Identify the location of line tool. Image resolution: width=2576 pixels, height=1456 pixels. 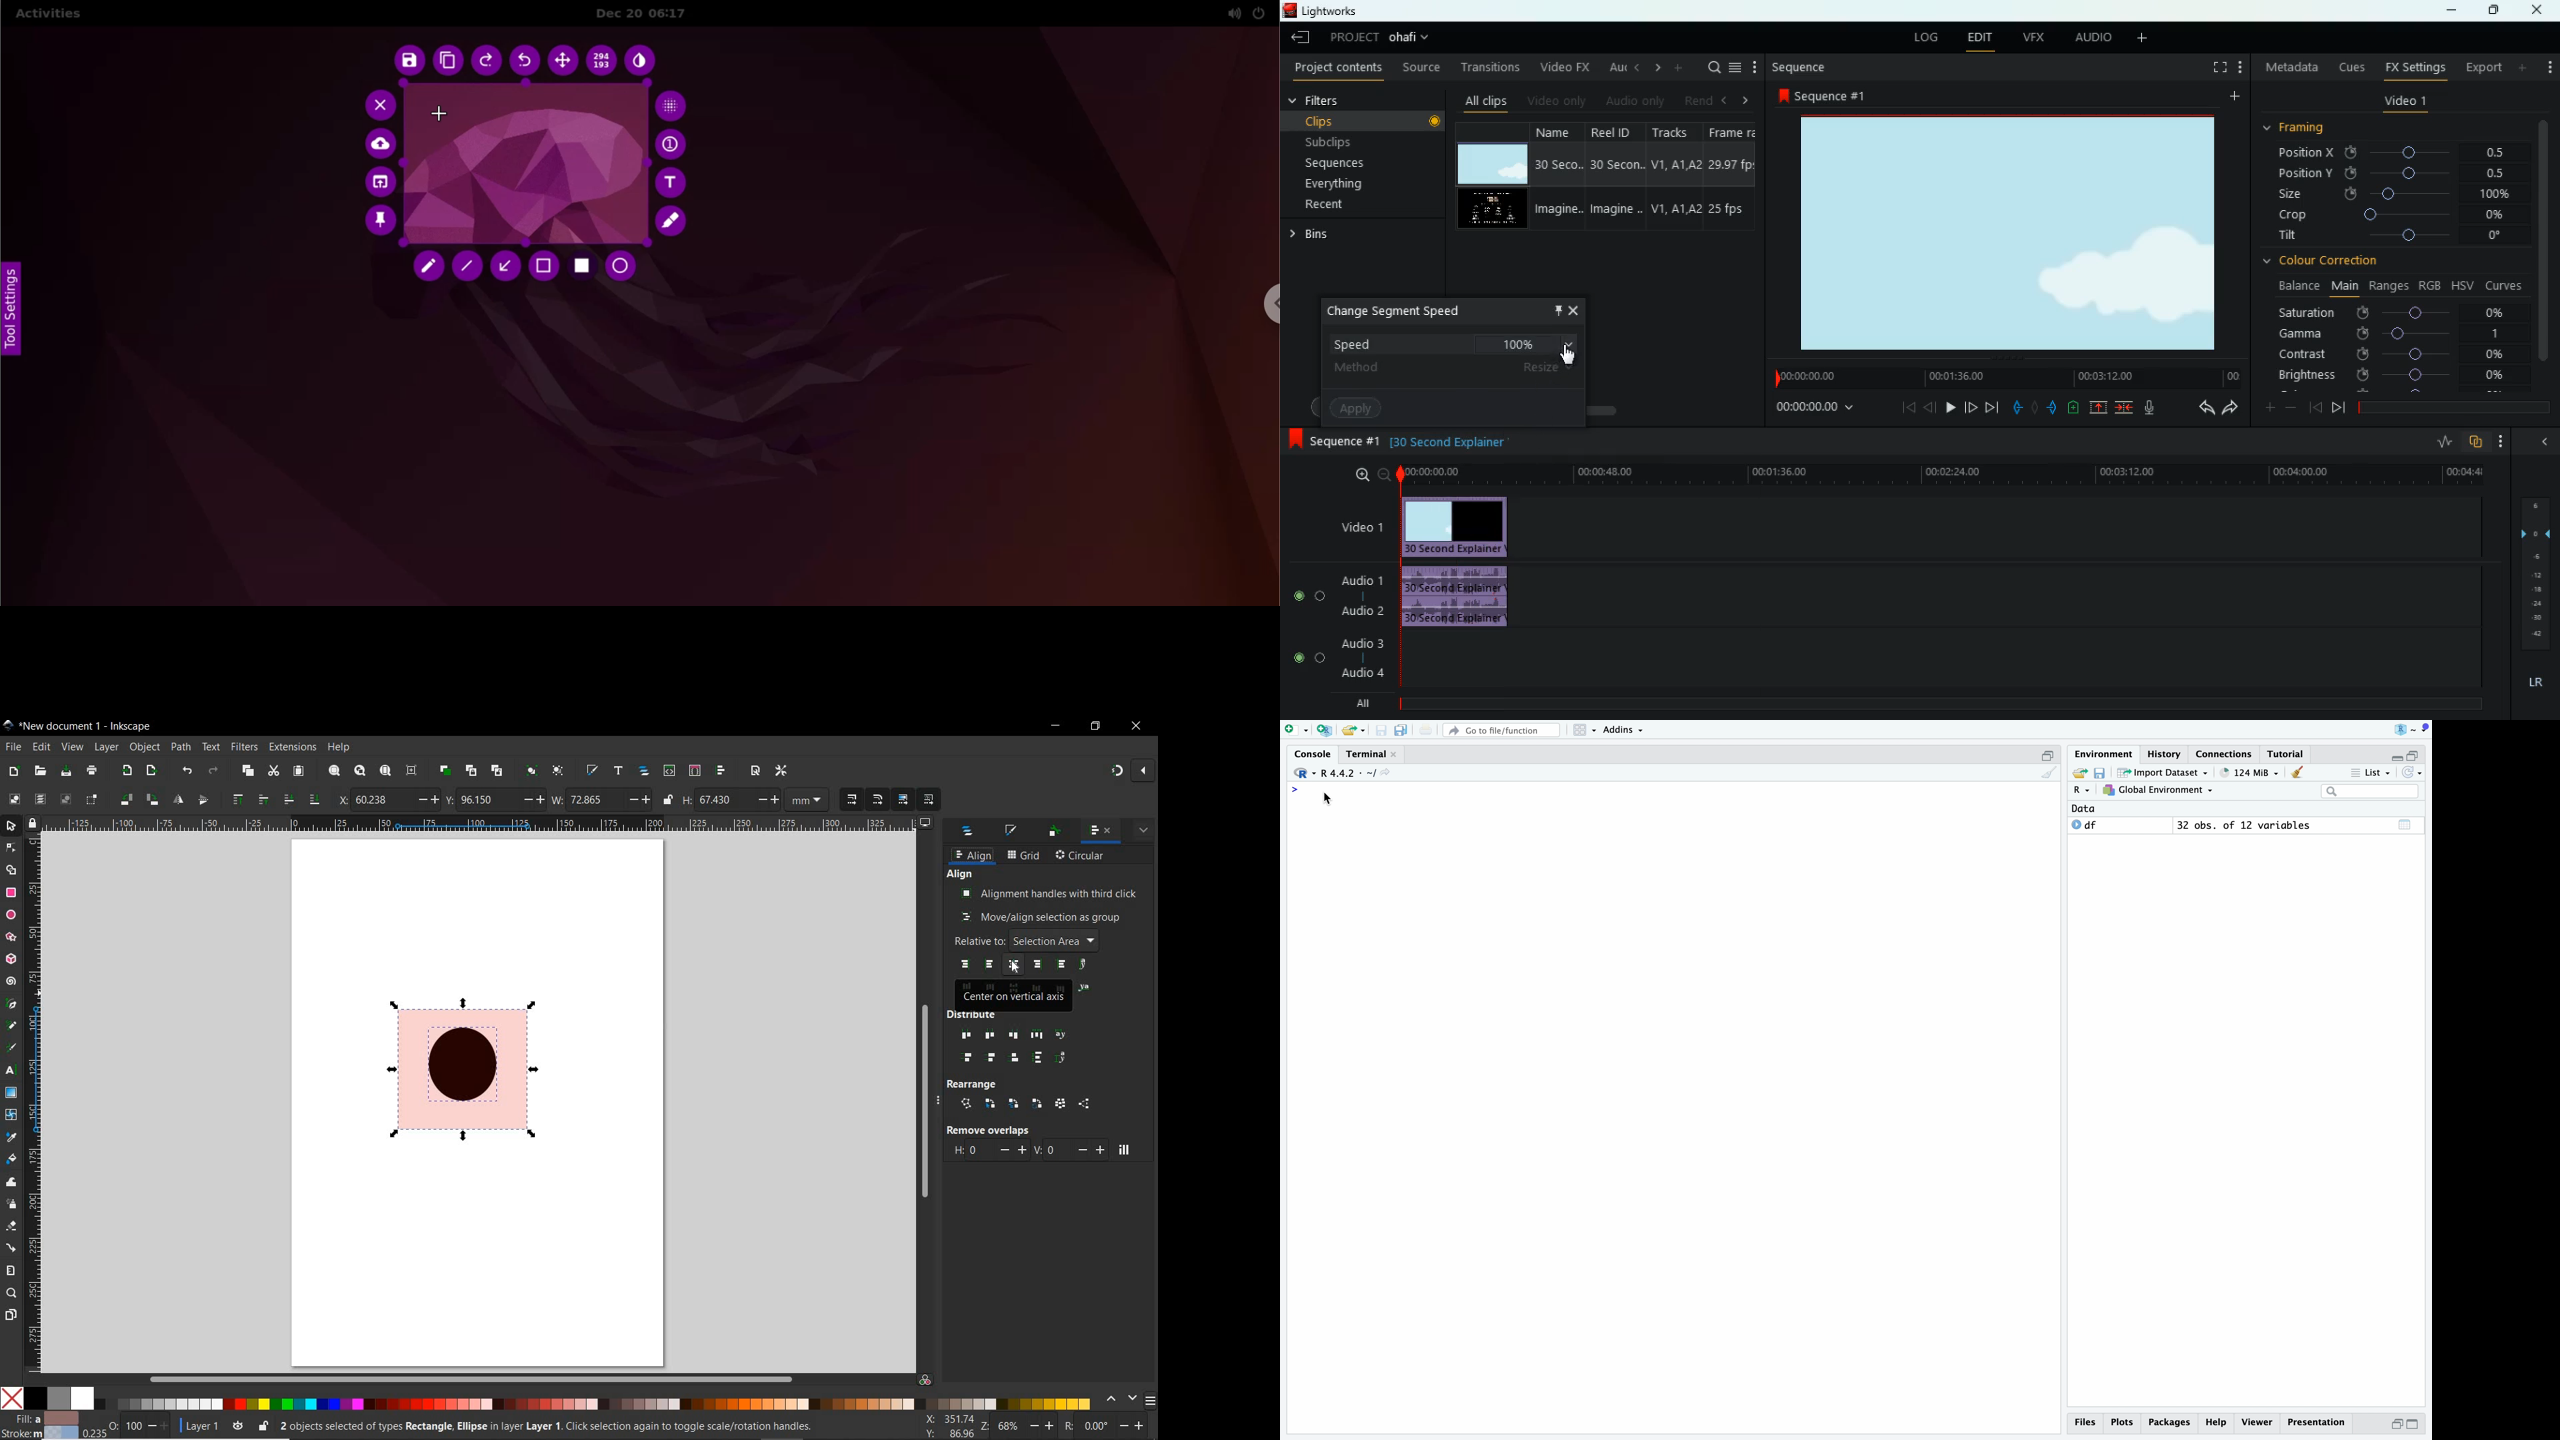
(467, 267).